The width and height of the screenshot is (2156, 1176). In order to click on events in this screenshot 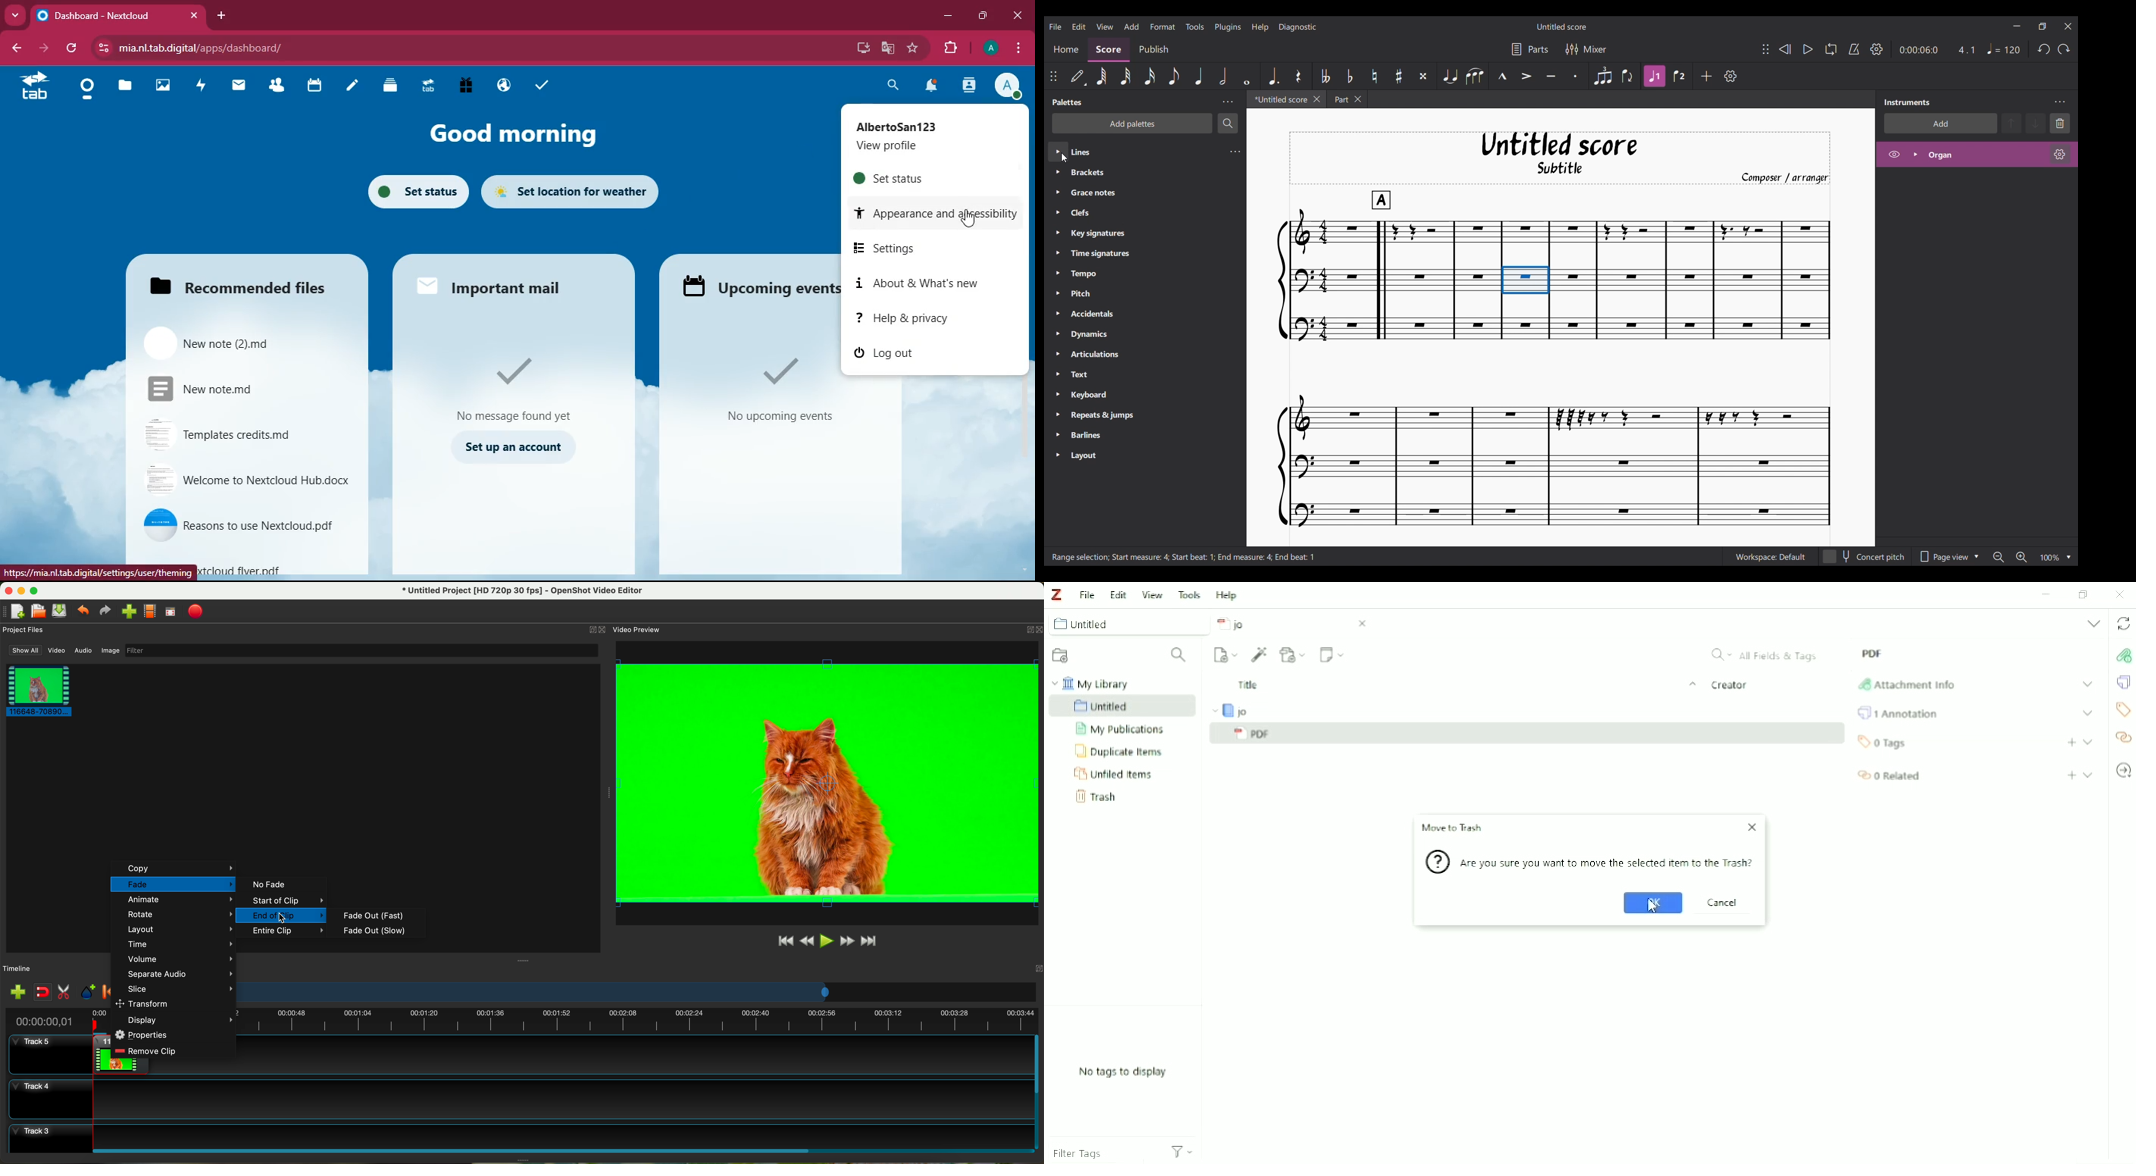, I will do `click(774, 396)`.